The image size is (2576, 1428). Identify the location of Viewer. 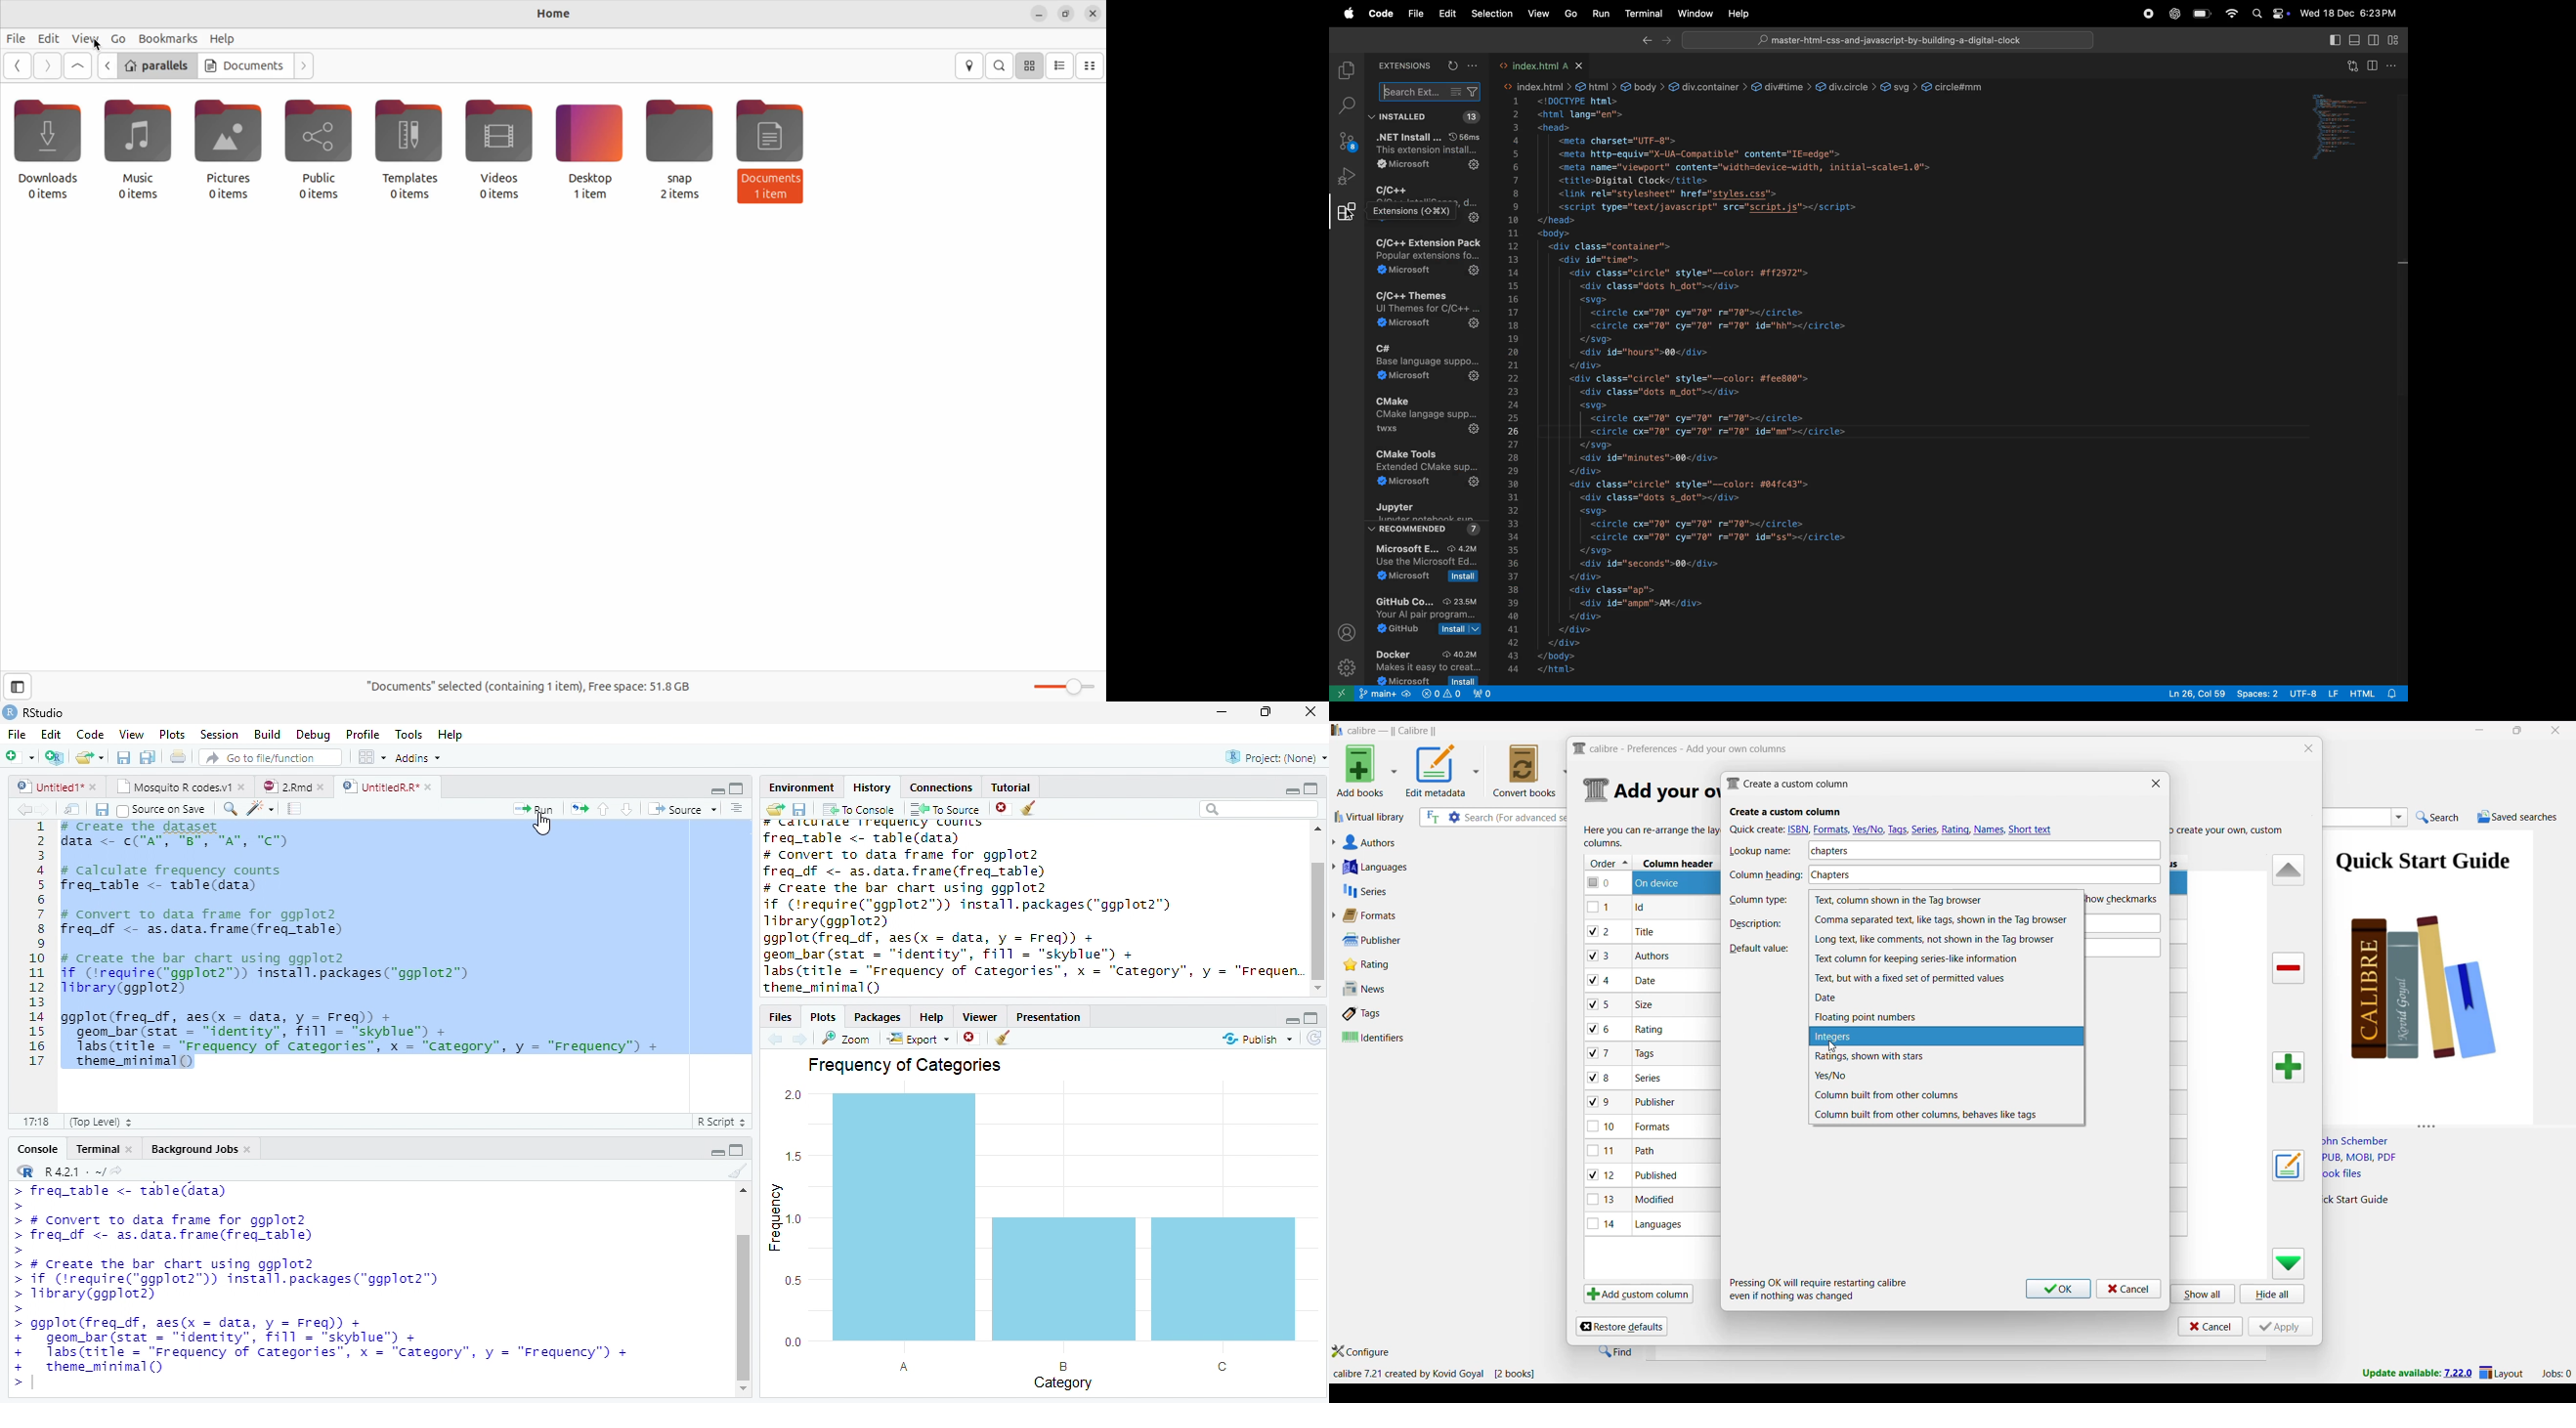
(985, 1018).